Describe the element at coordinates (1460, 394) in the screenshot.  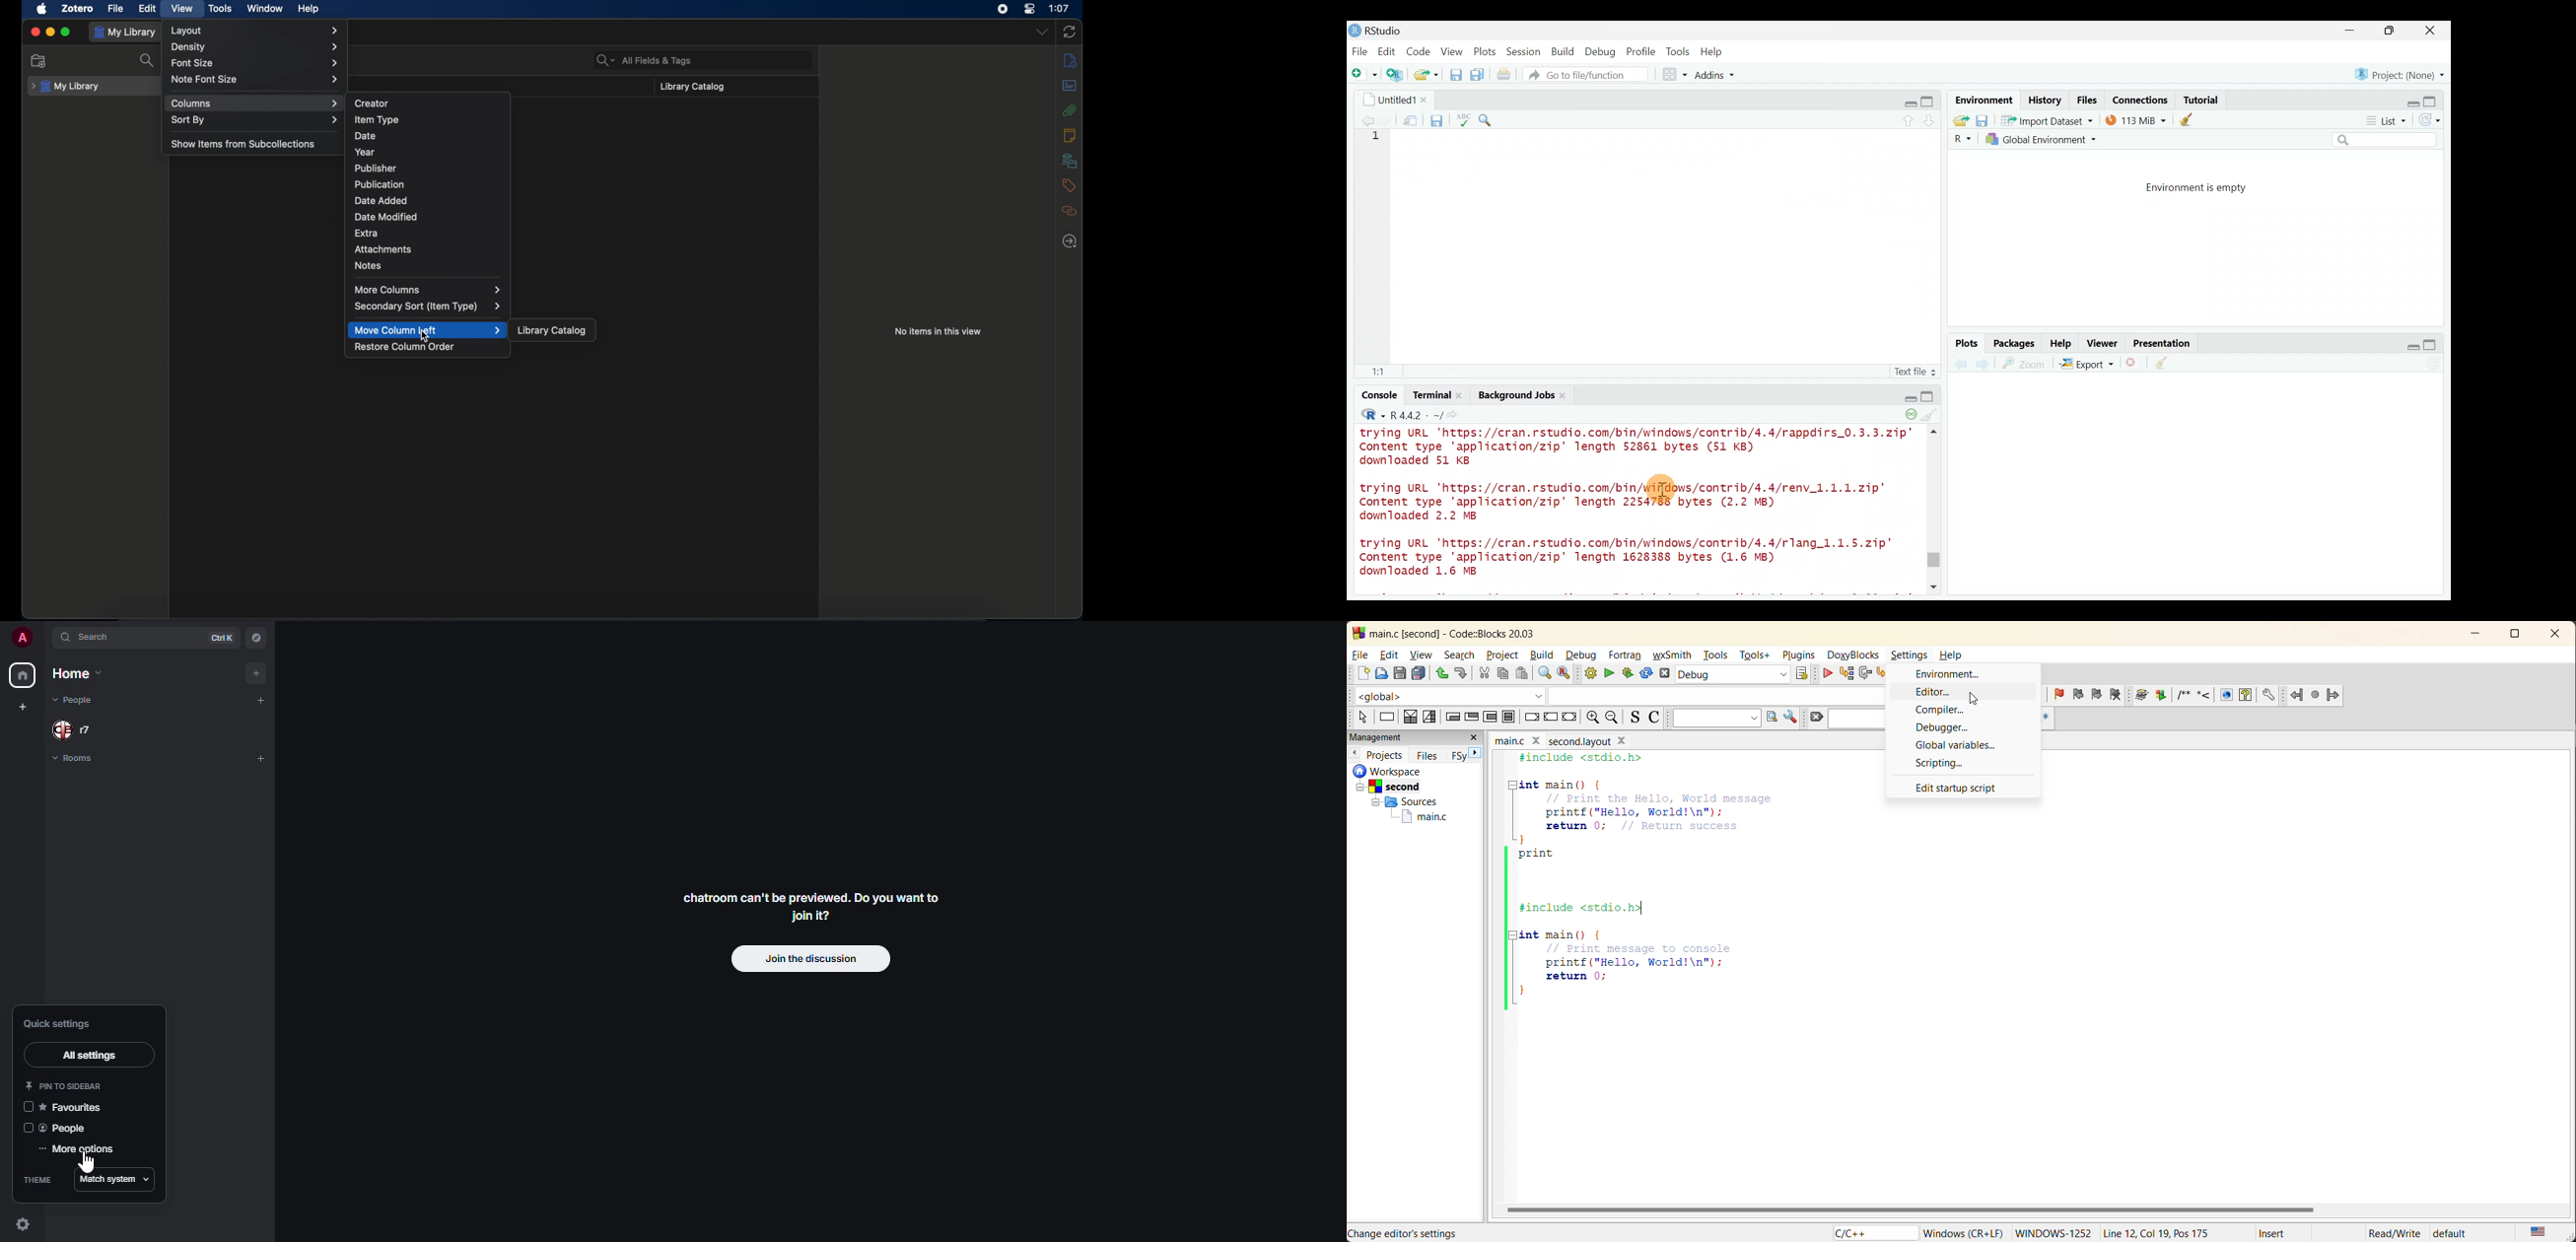
I see `close terminal` at that location.